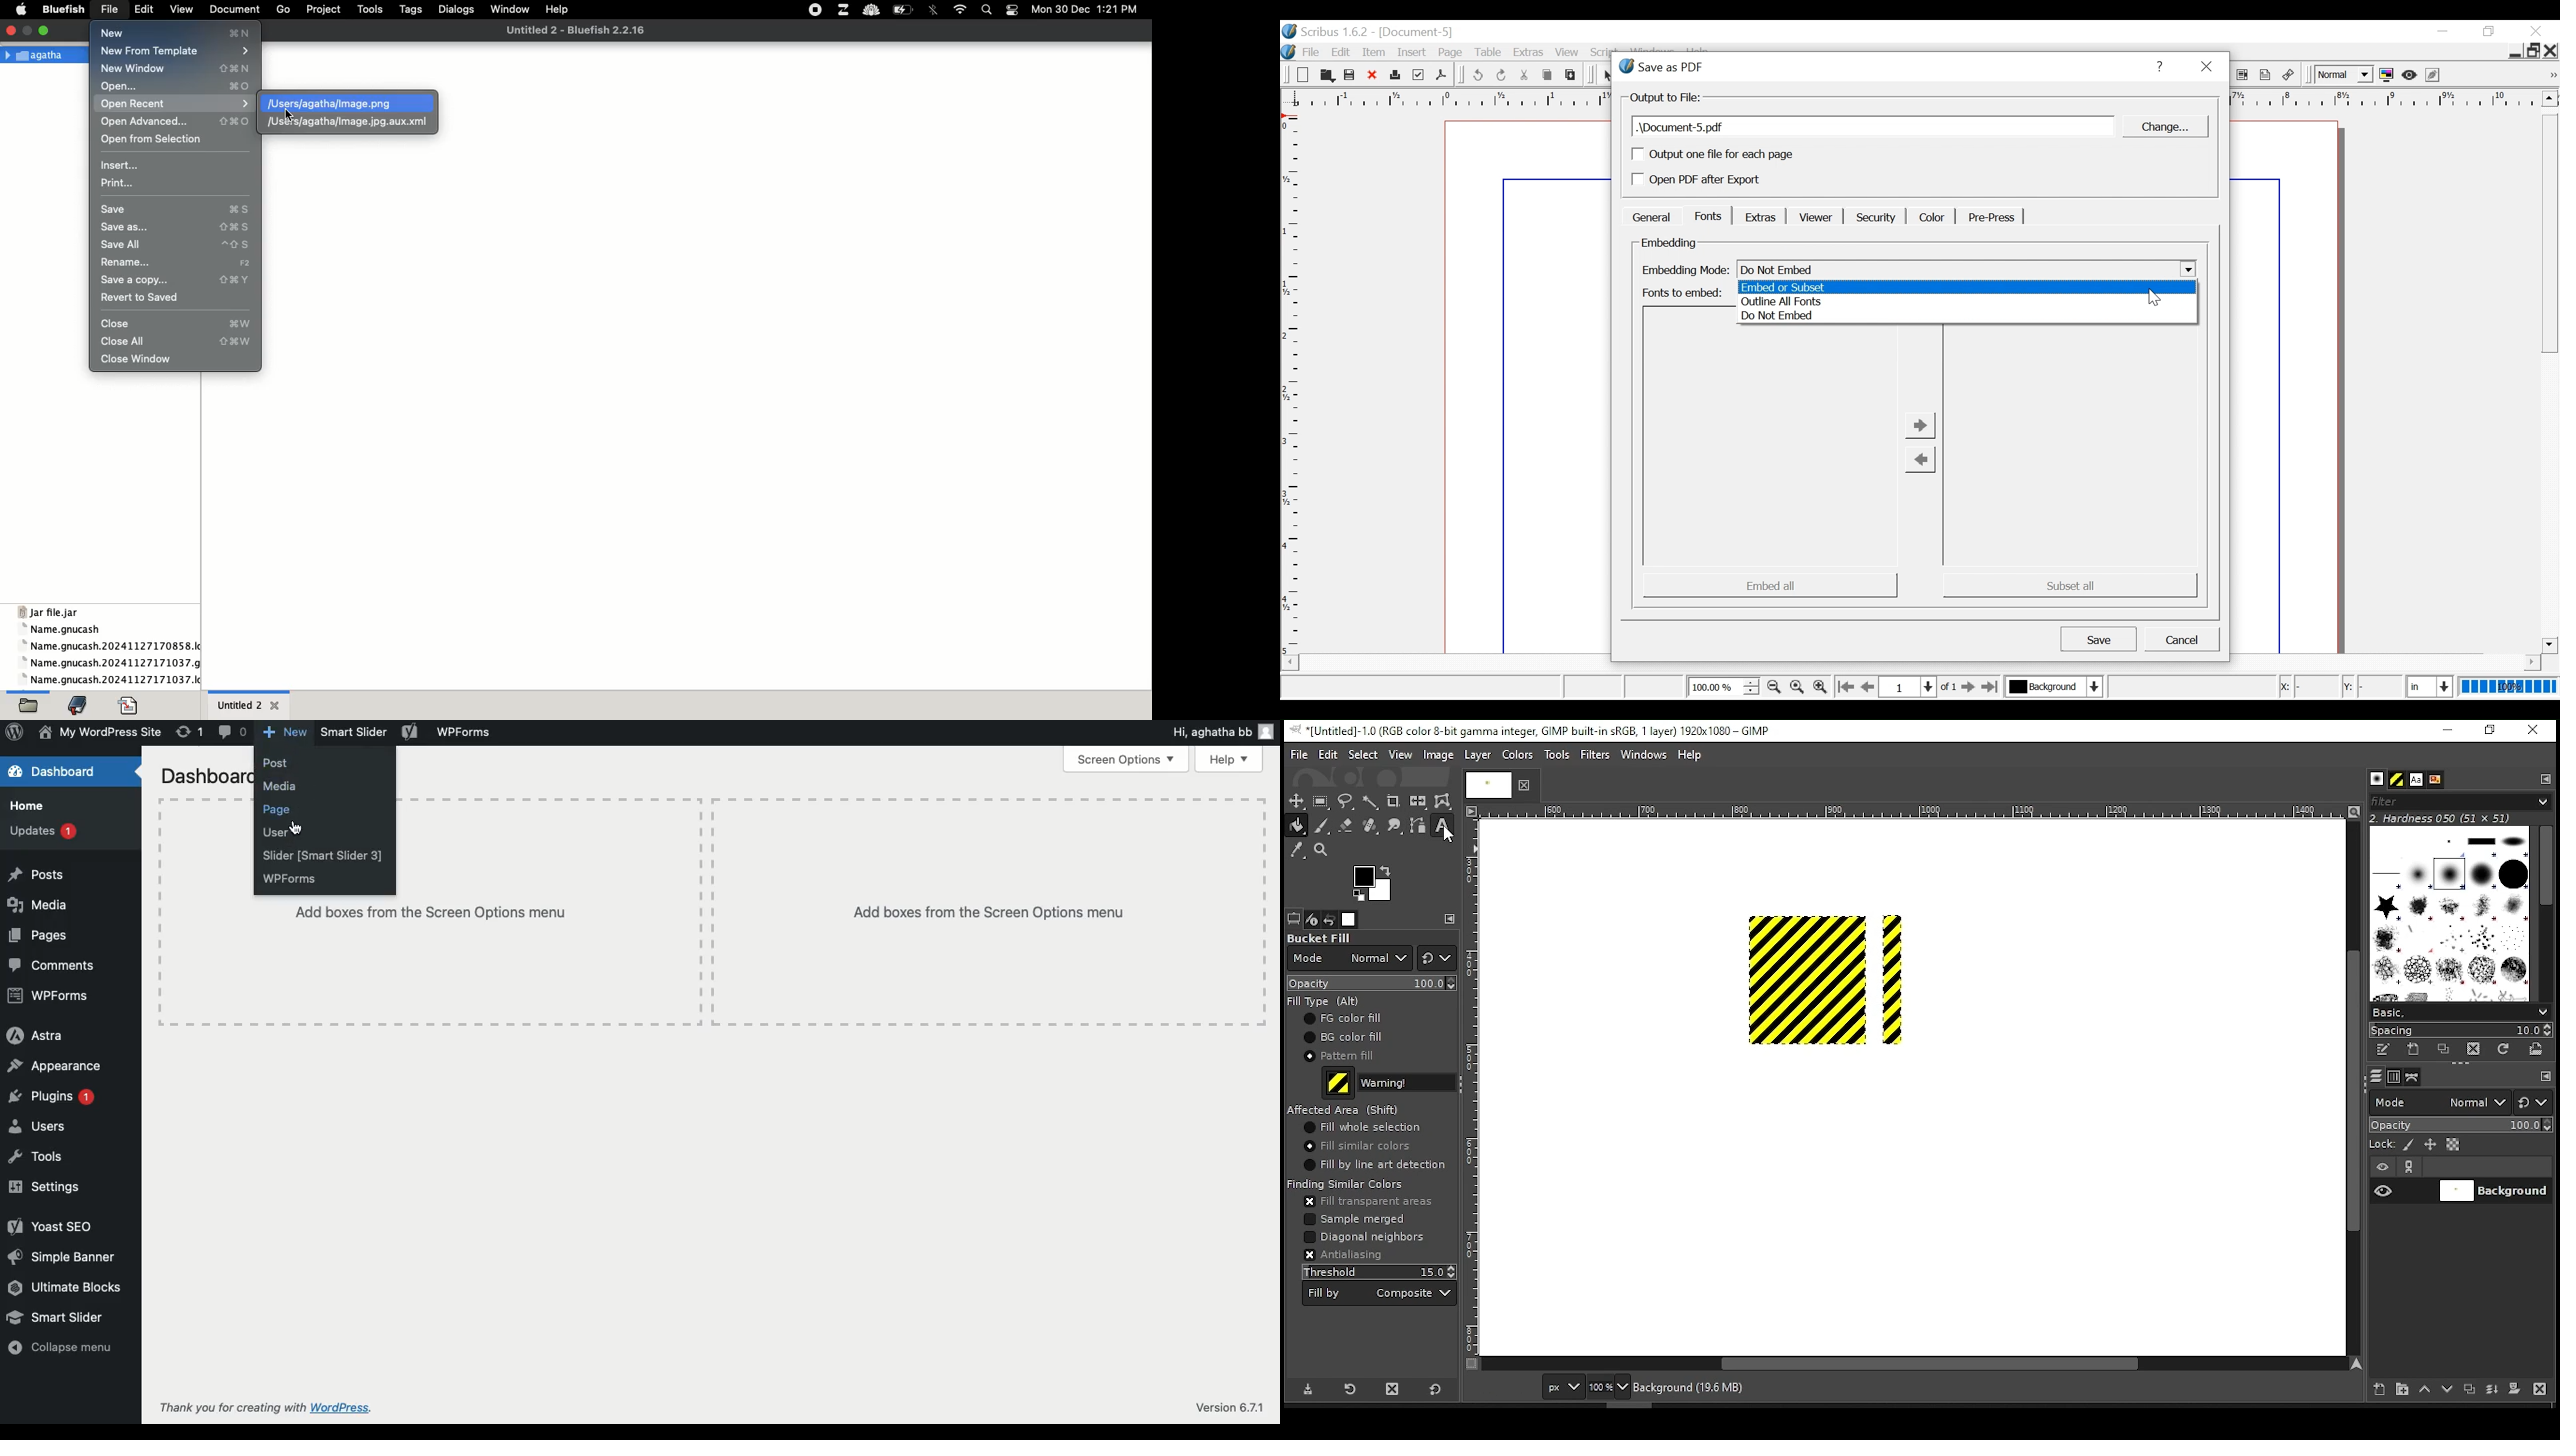  I want to click on horizontal ruler, so click(2385, 100).